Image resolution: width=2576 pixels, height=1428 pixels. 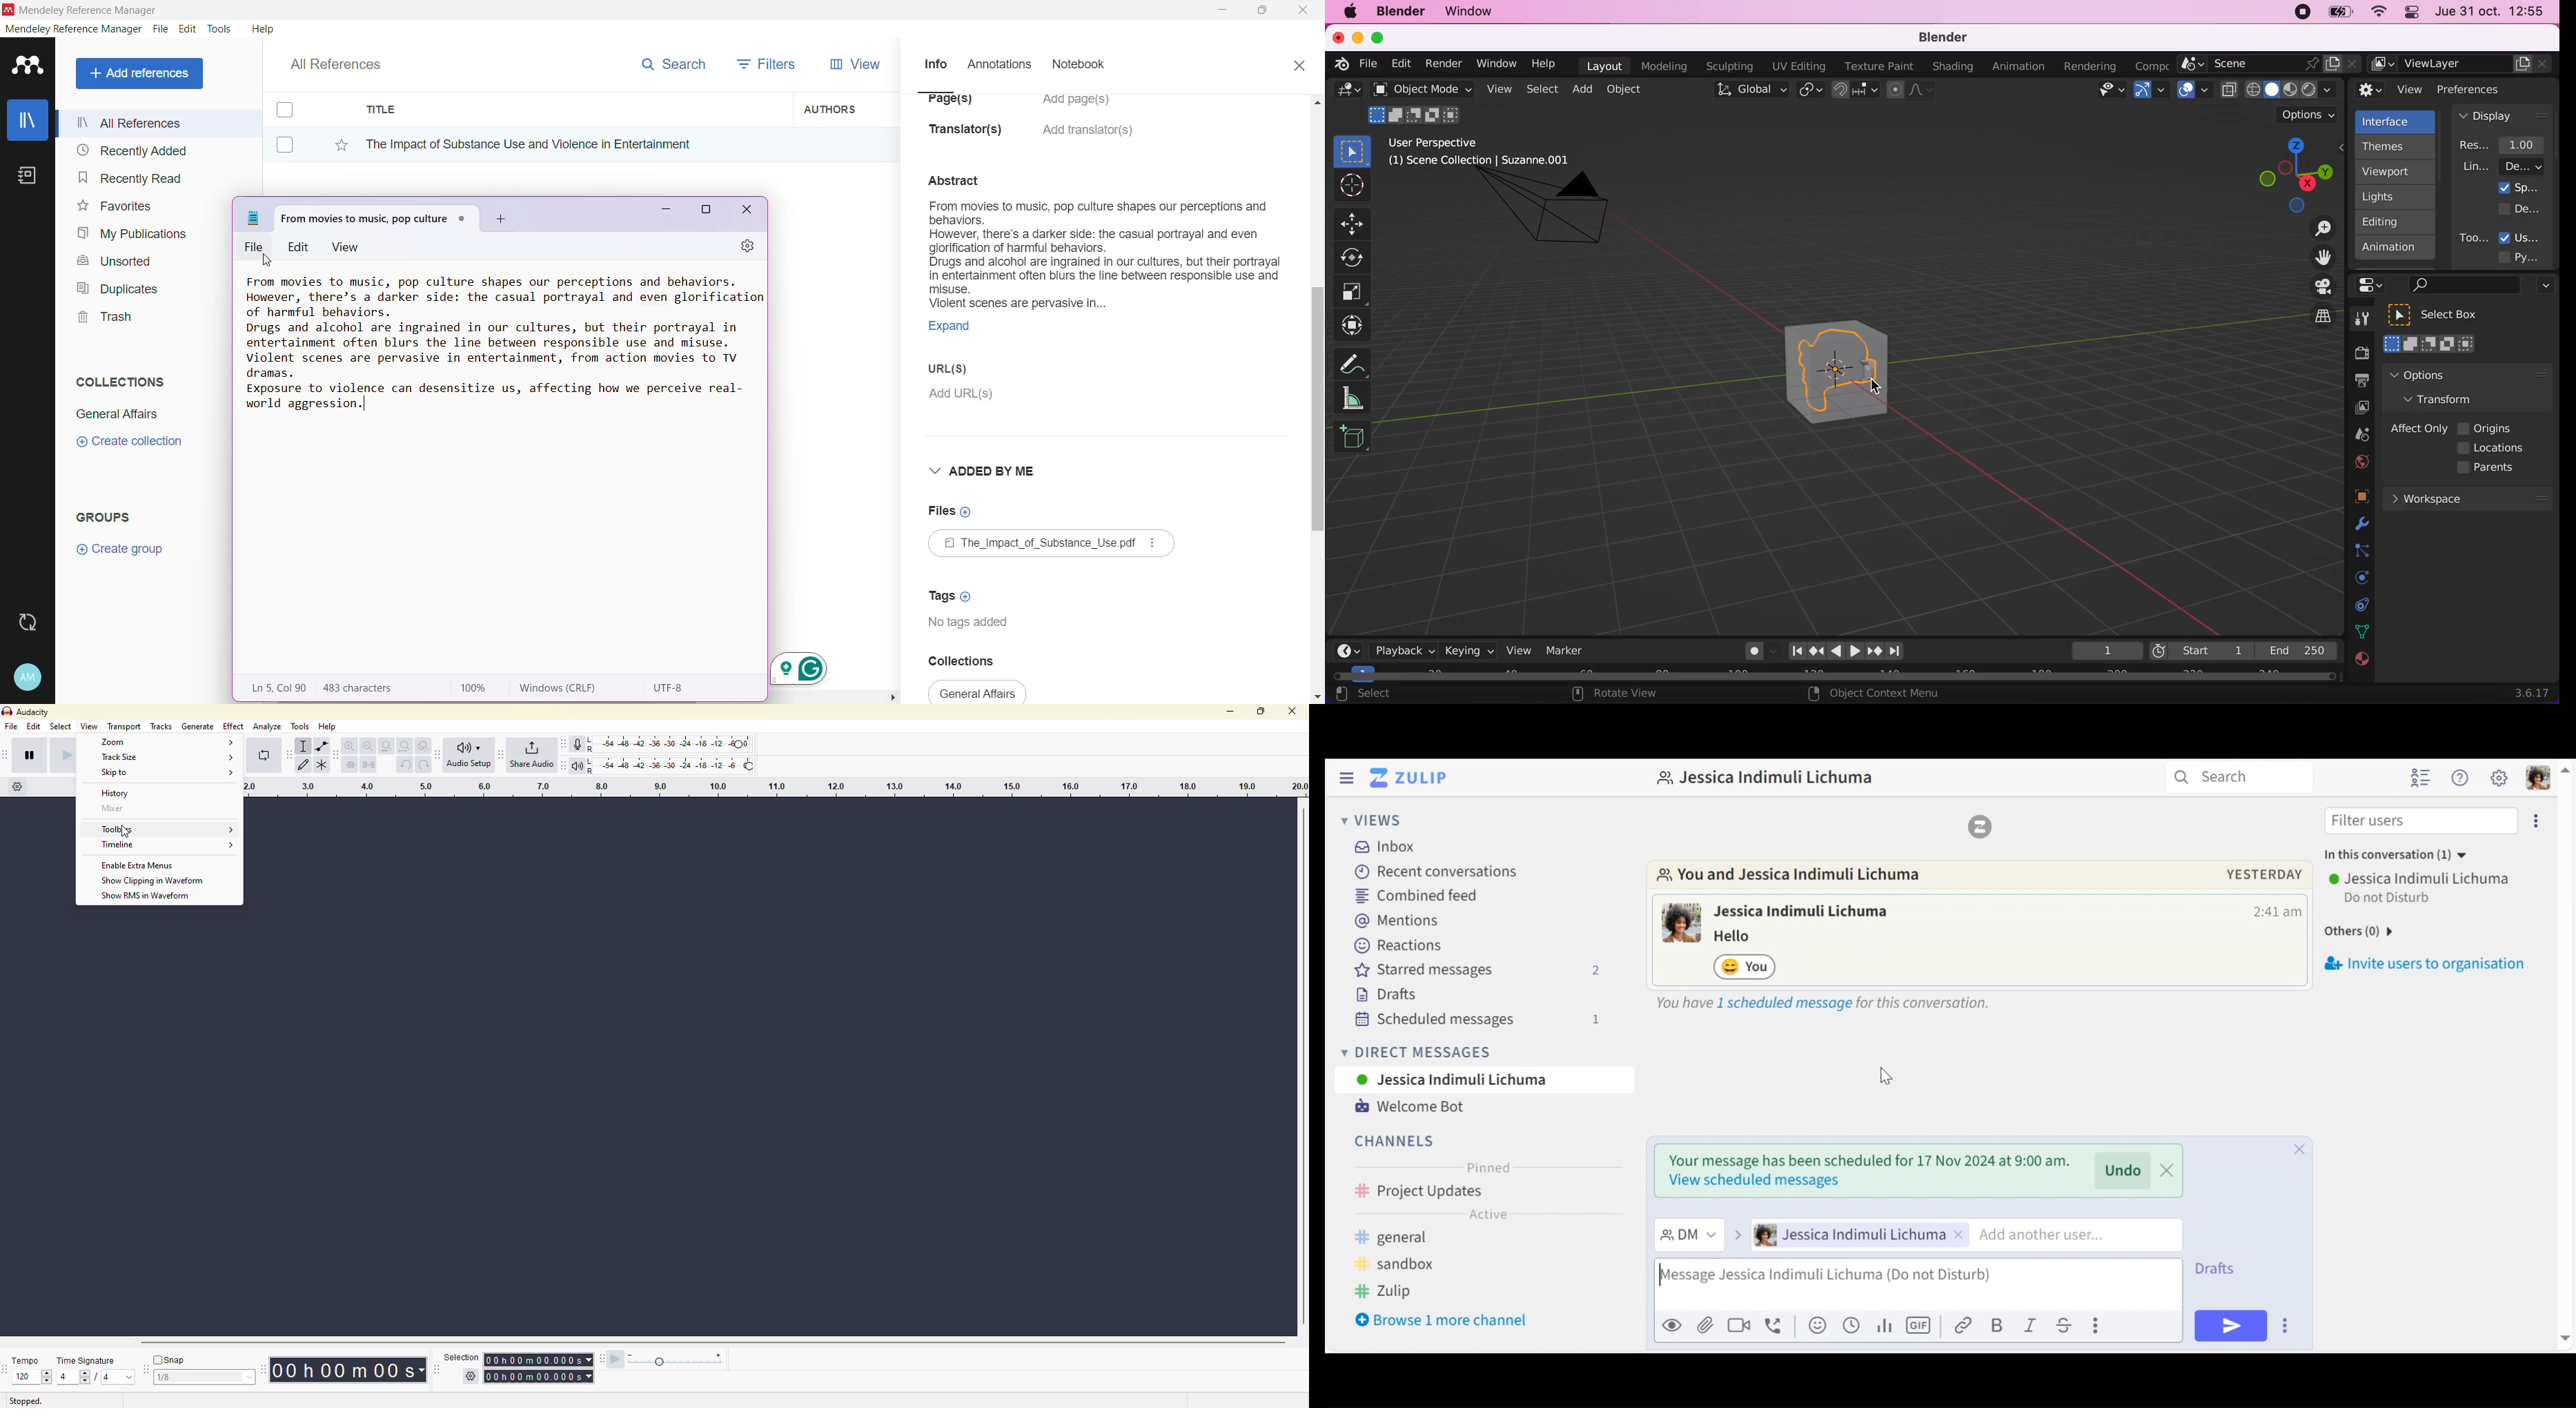 I want to click on Reference Title, so click(x=572, y=144).